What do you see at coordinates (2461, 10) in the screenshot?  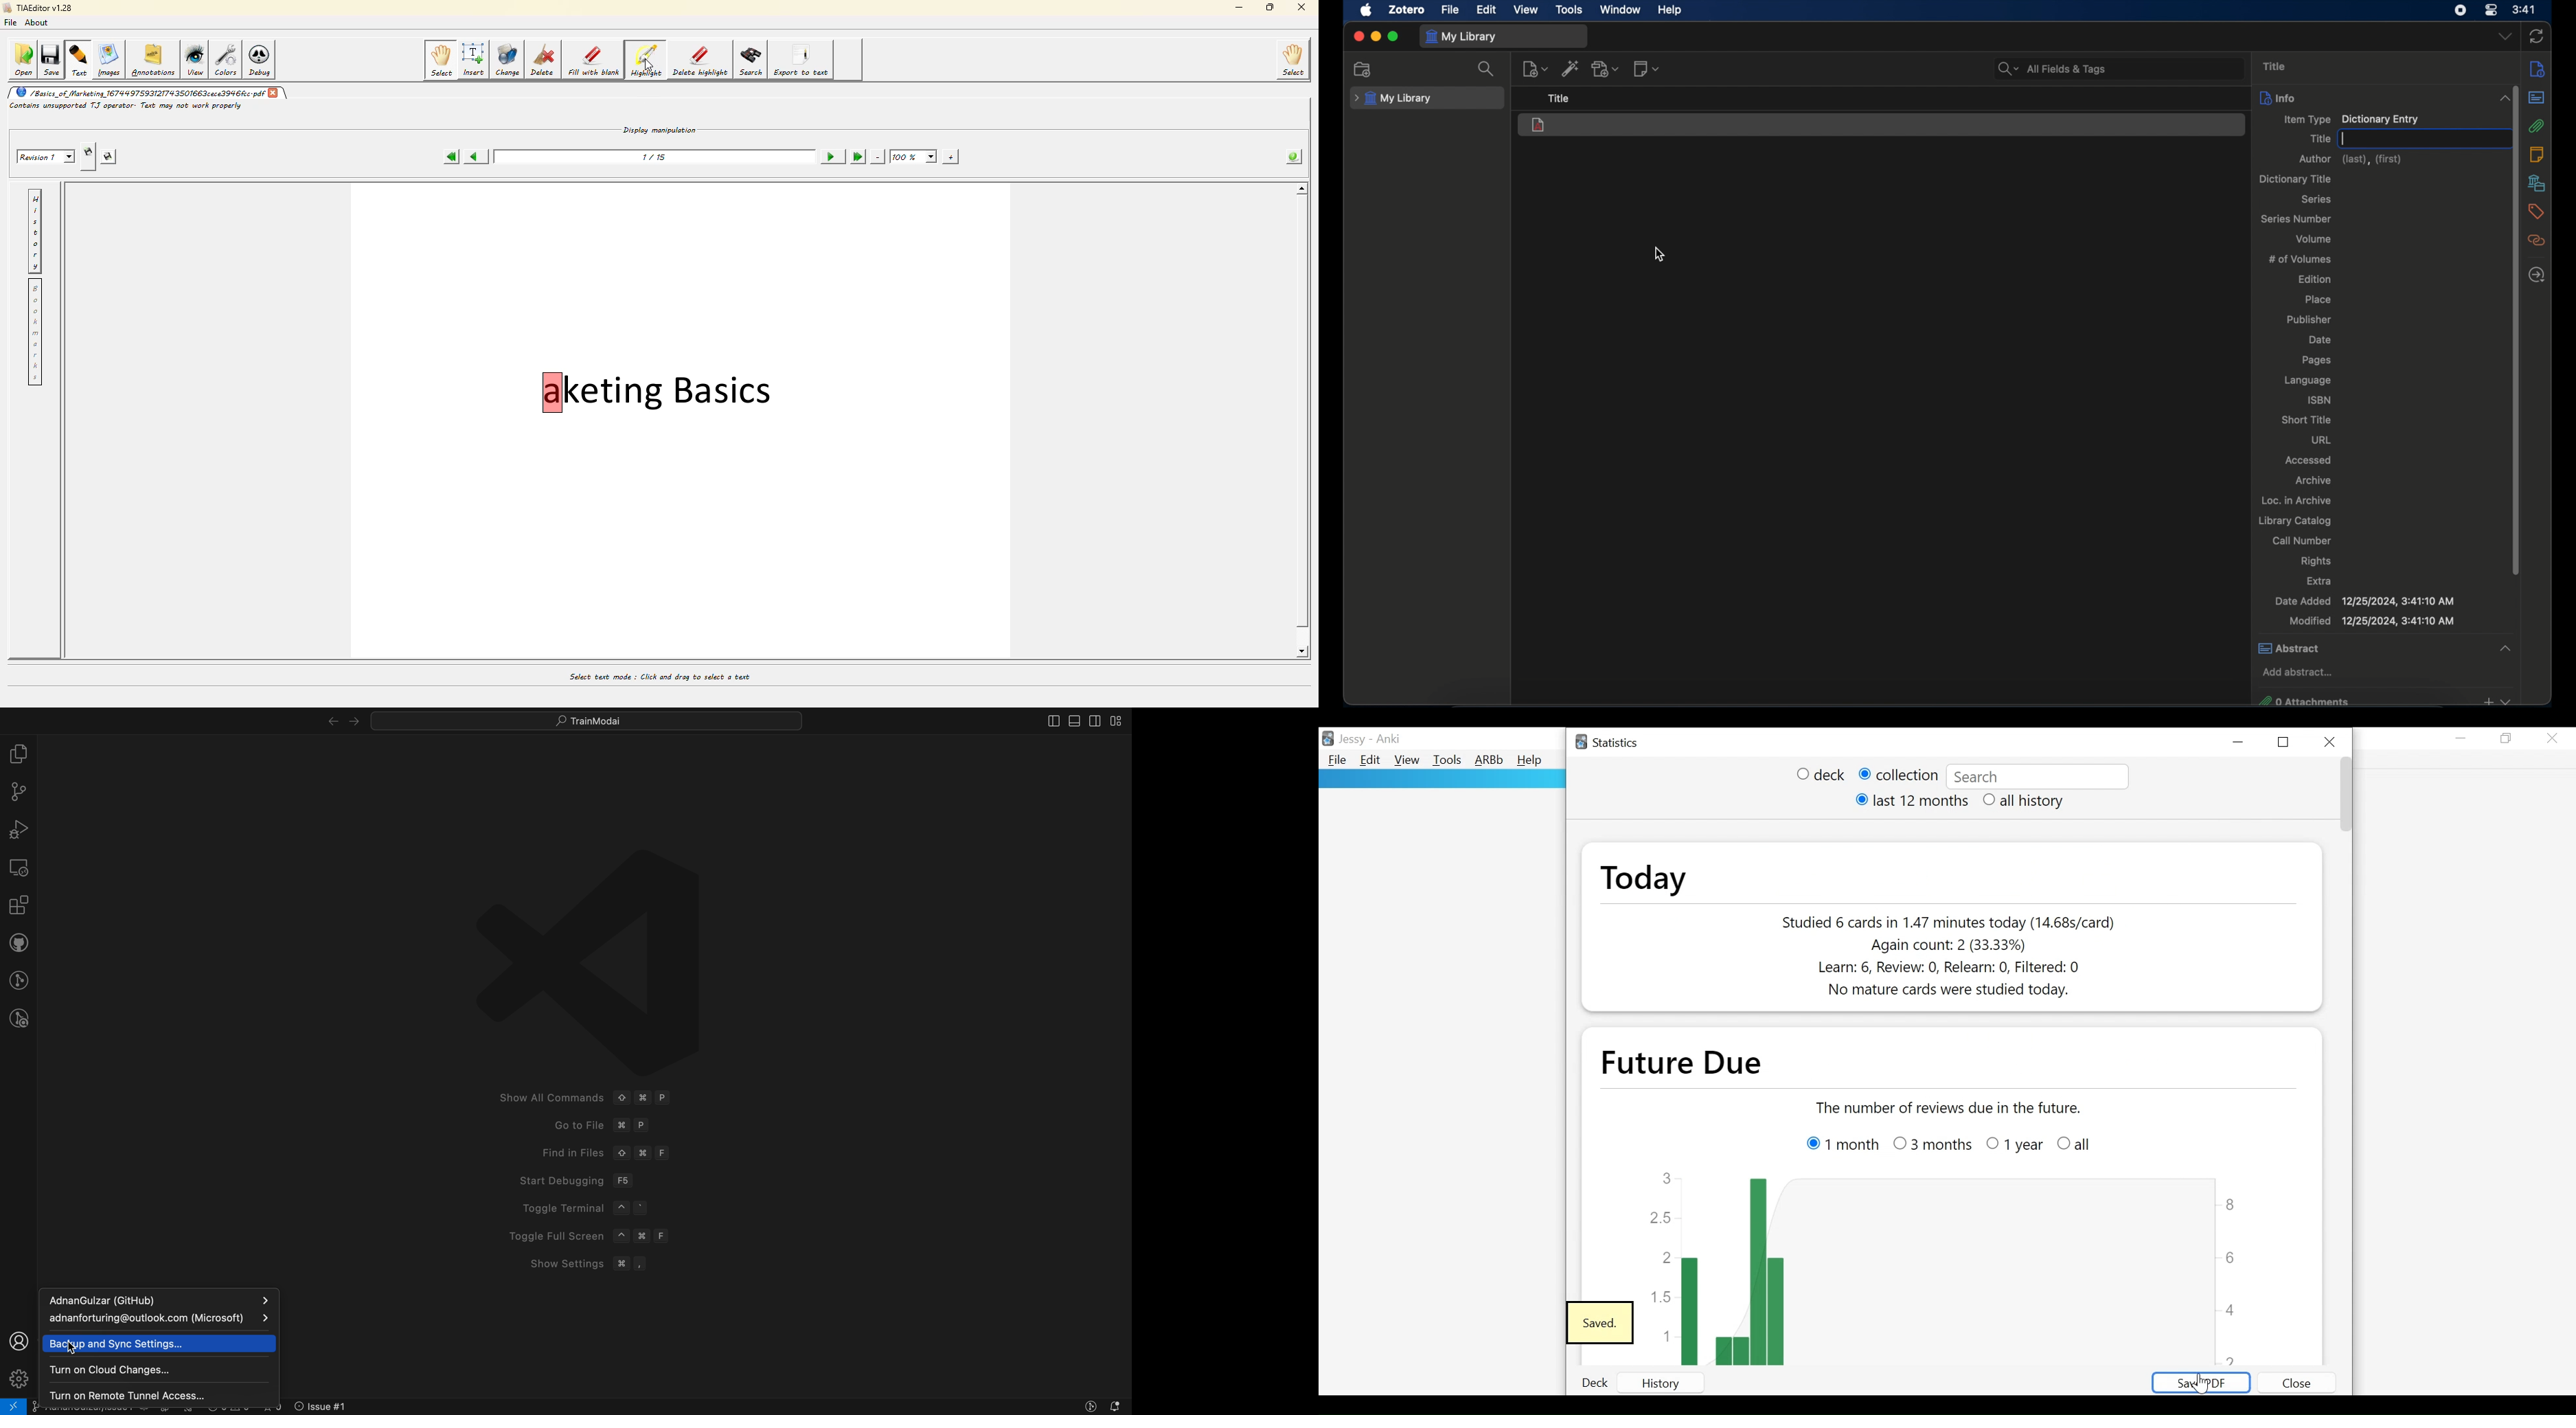 I see `screen recorder` at bounding box center [2461, 10].